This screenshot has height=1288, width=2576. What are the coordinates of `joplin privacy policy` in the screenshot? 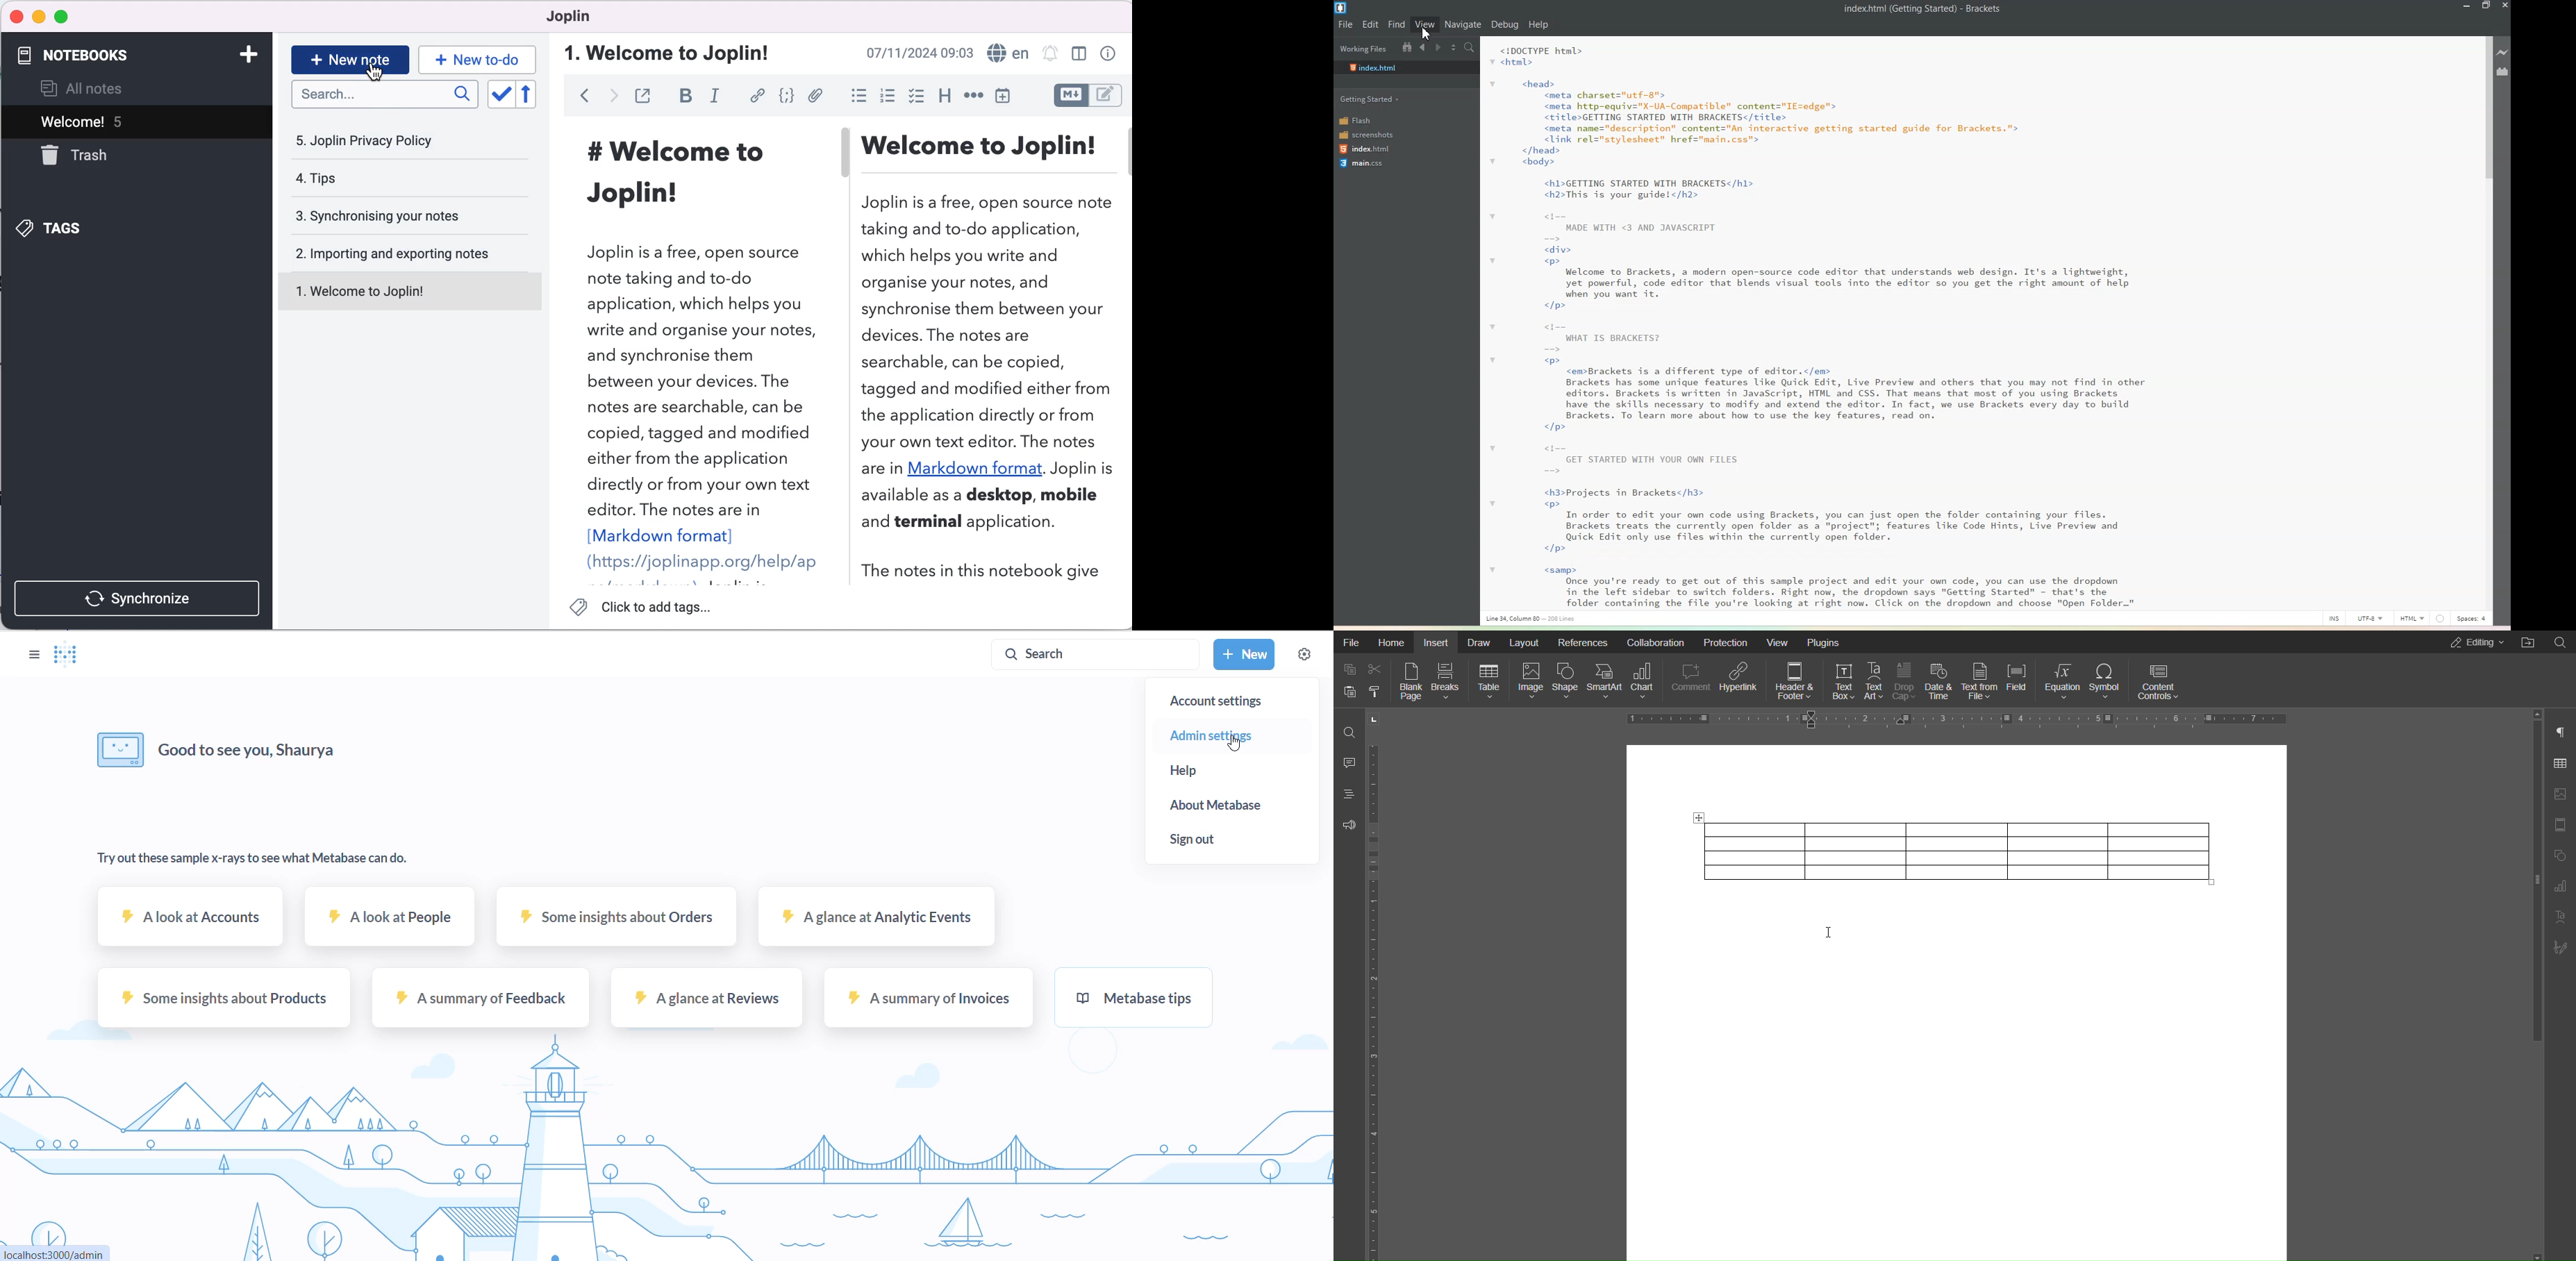 It's located at (377, 140).